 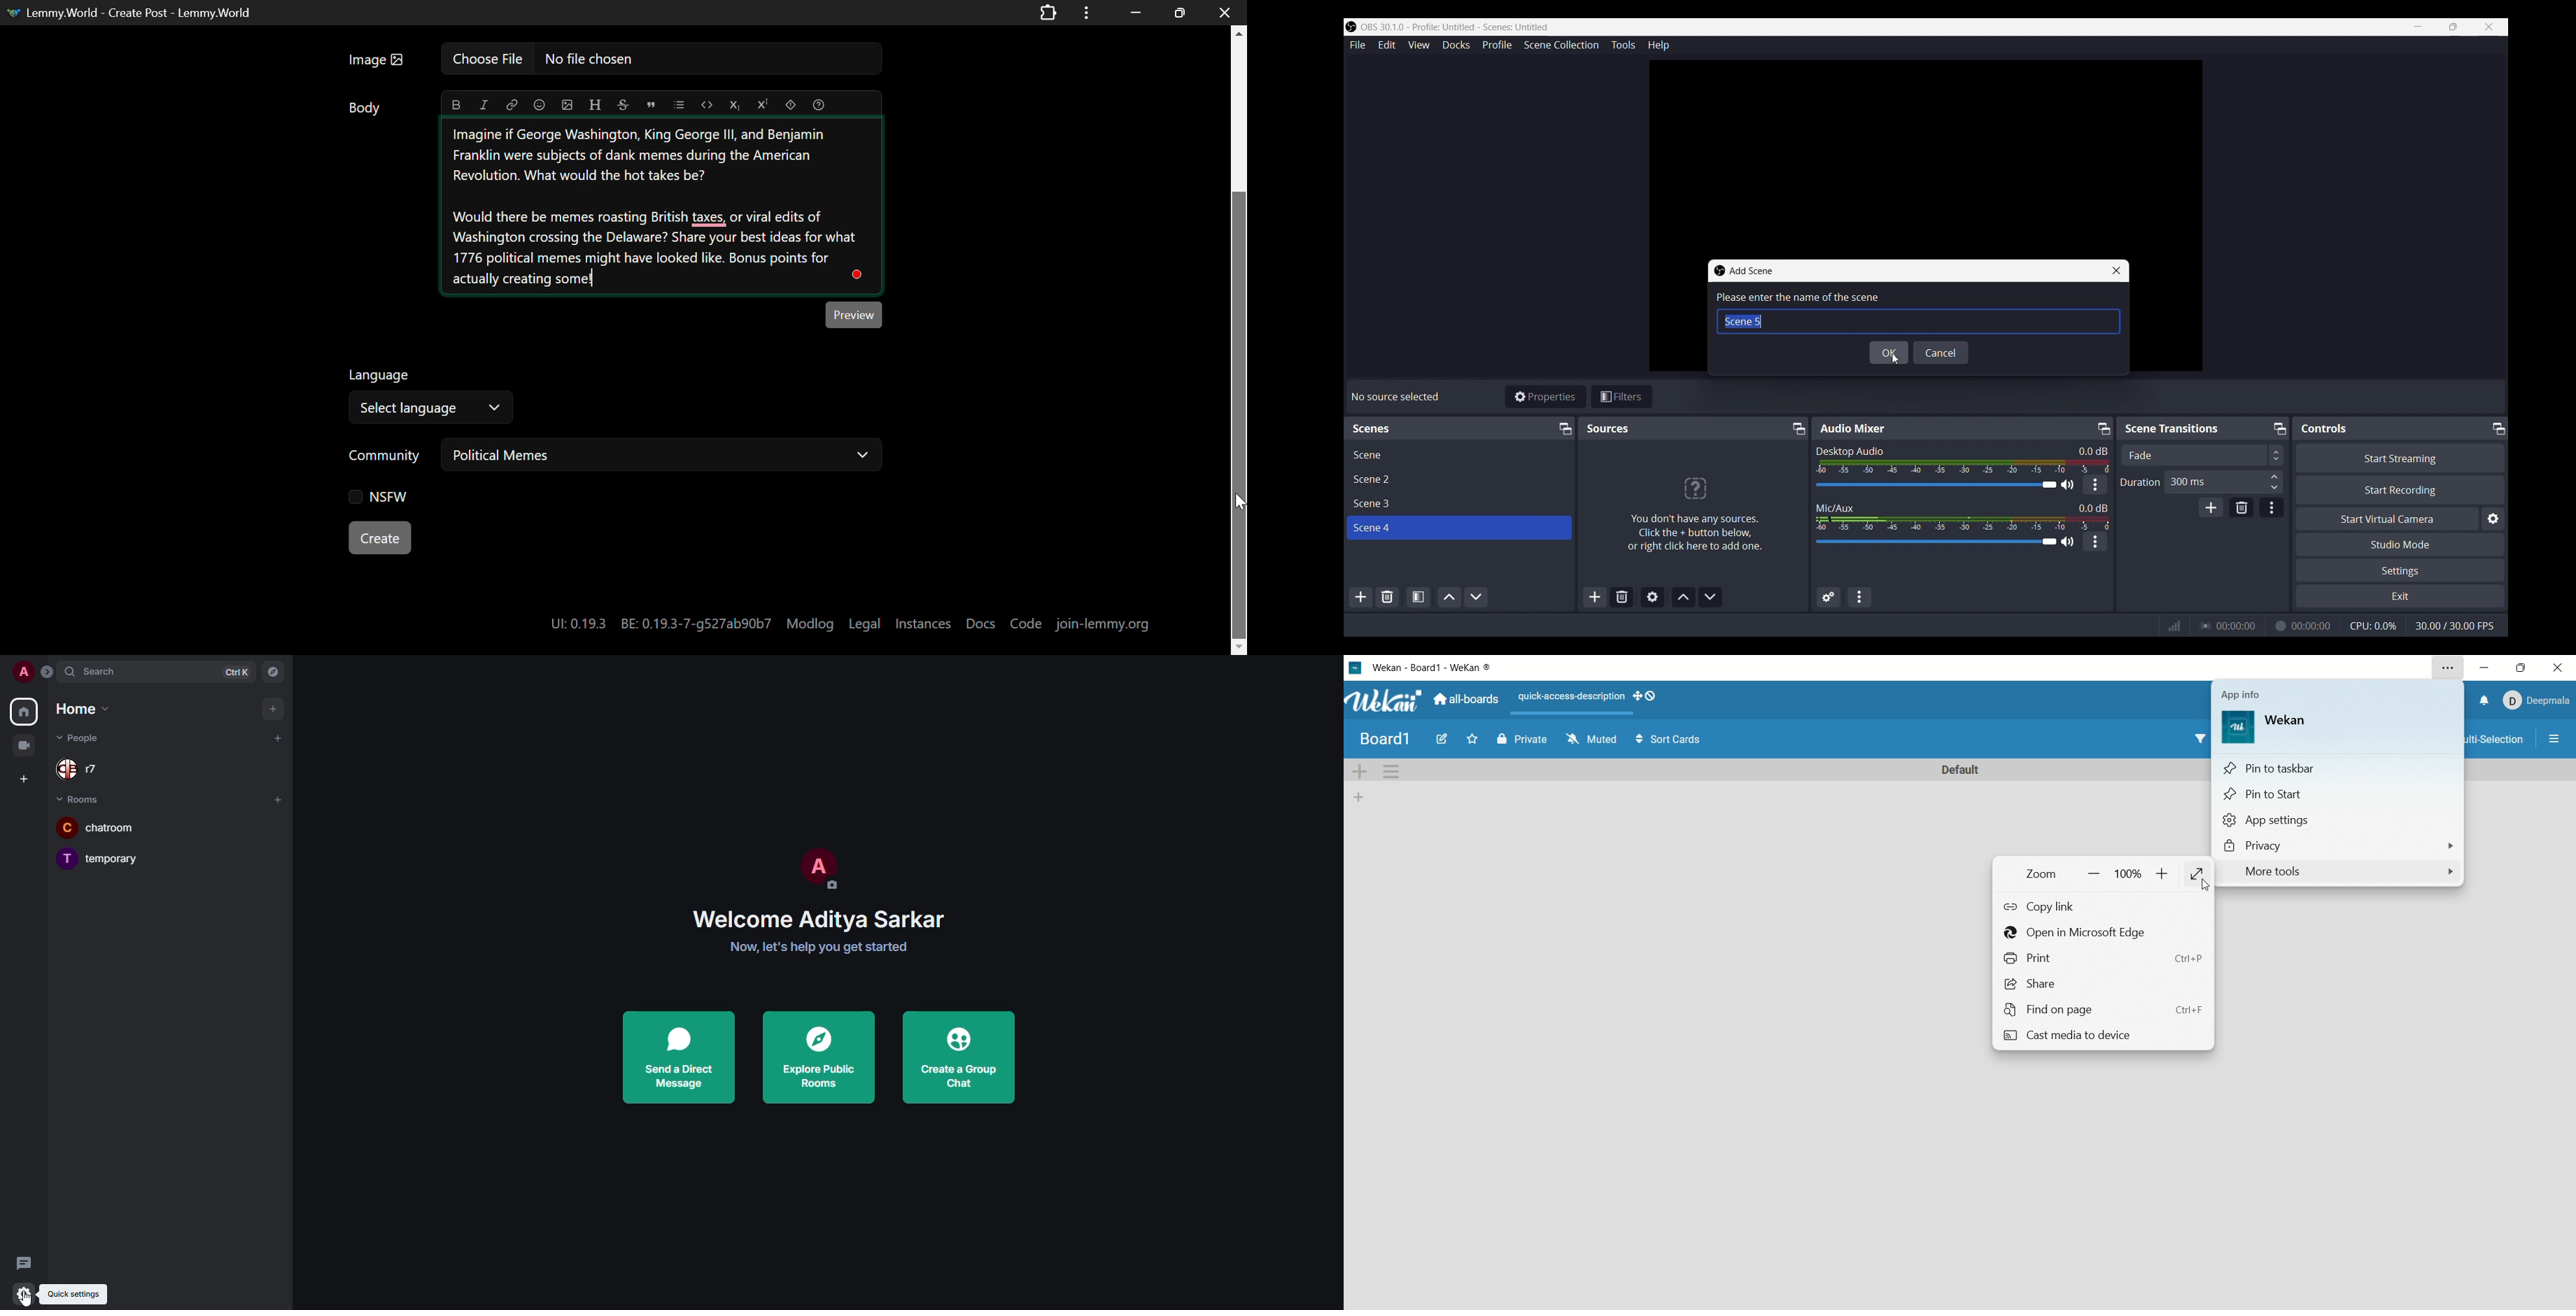 What do you see at coordinates (1448, 27) in the screenshot?
I see `Window Title` at bounding box center [1448, 27].